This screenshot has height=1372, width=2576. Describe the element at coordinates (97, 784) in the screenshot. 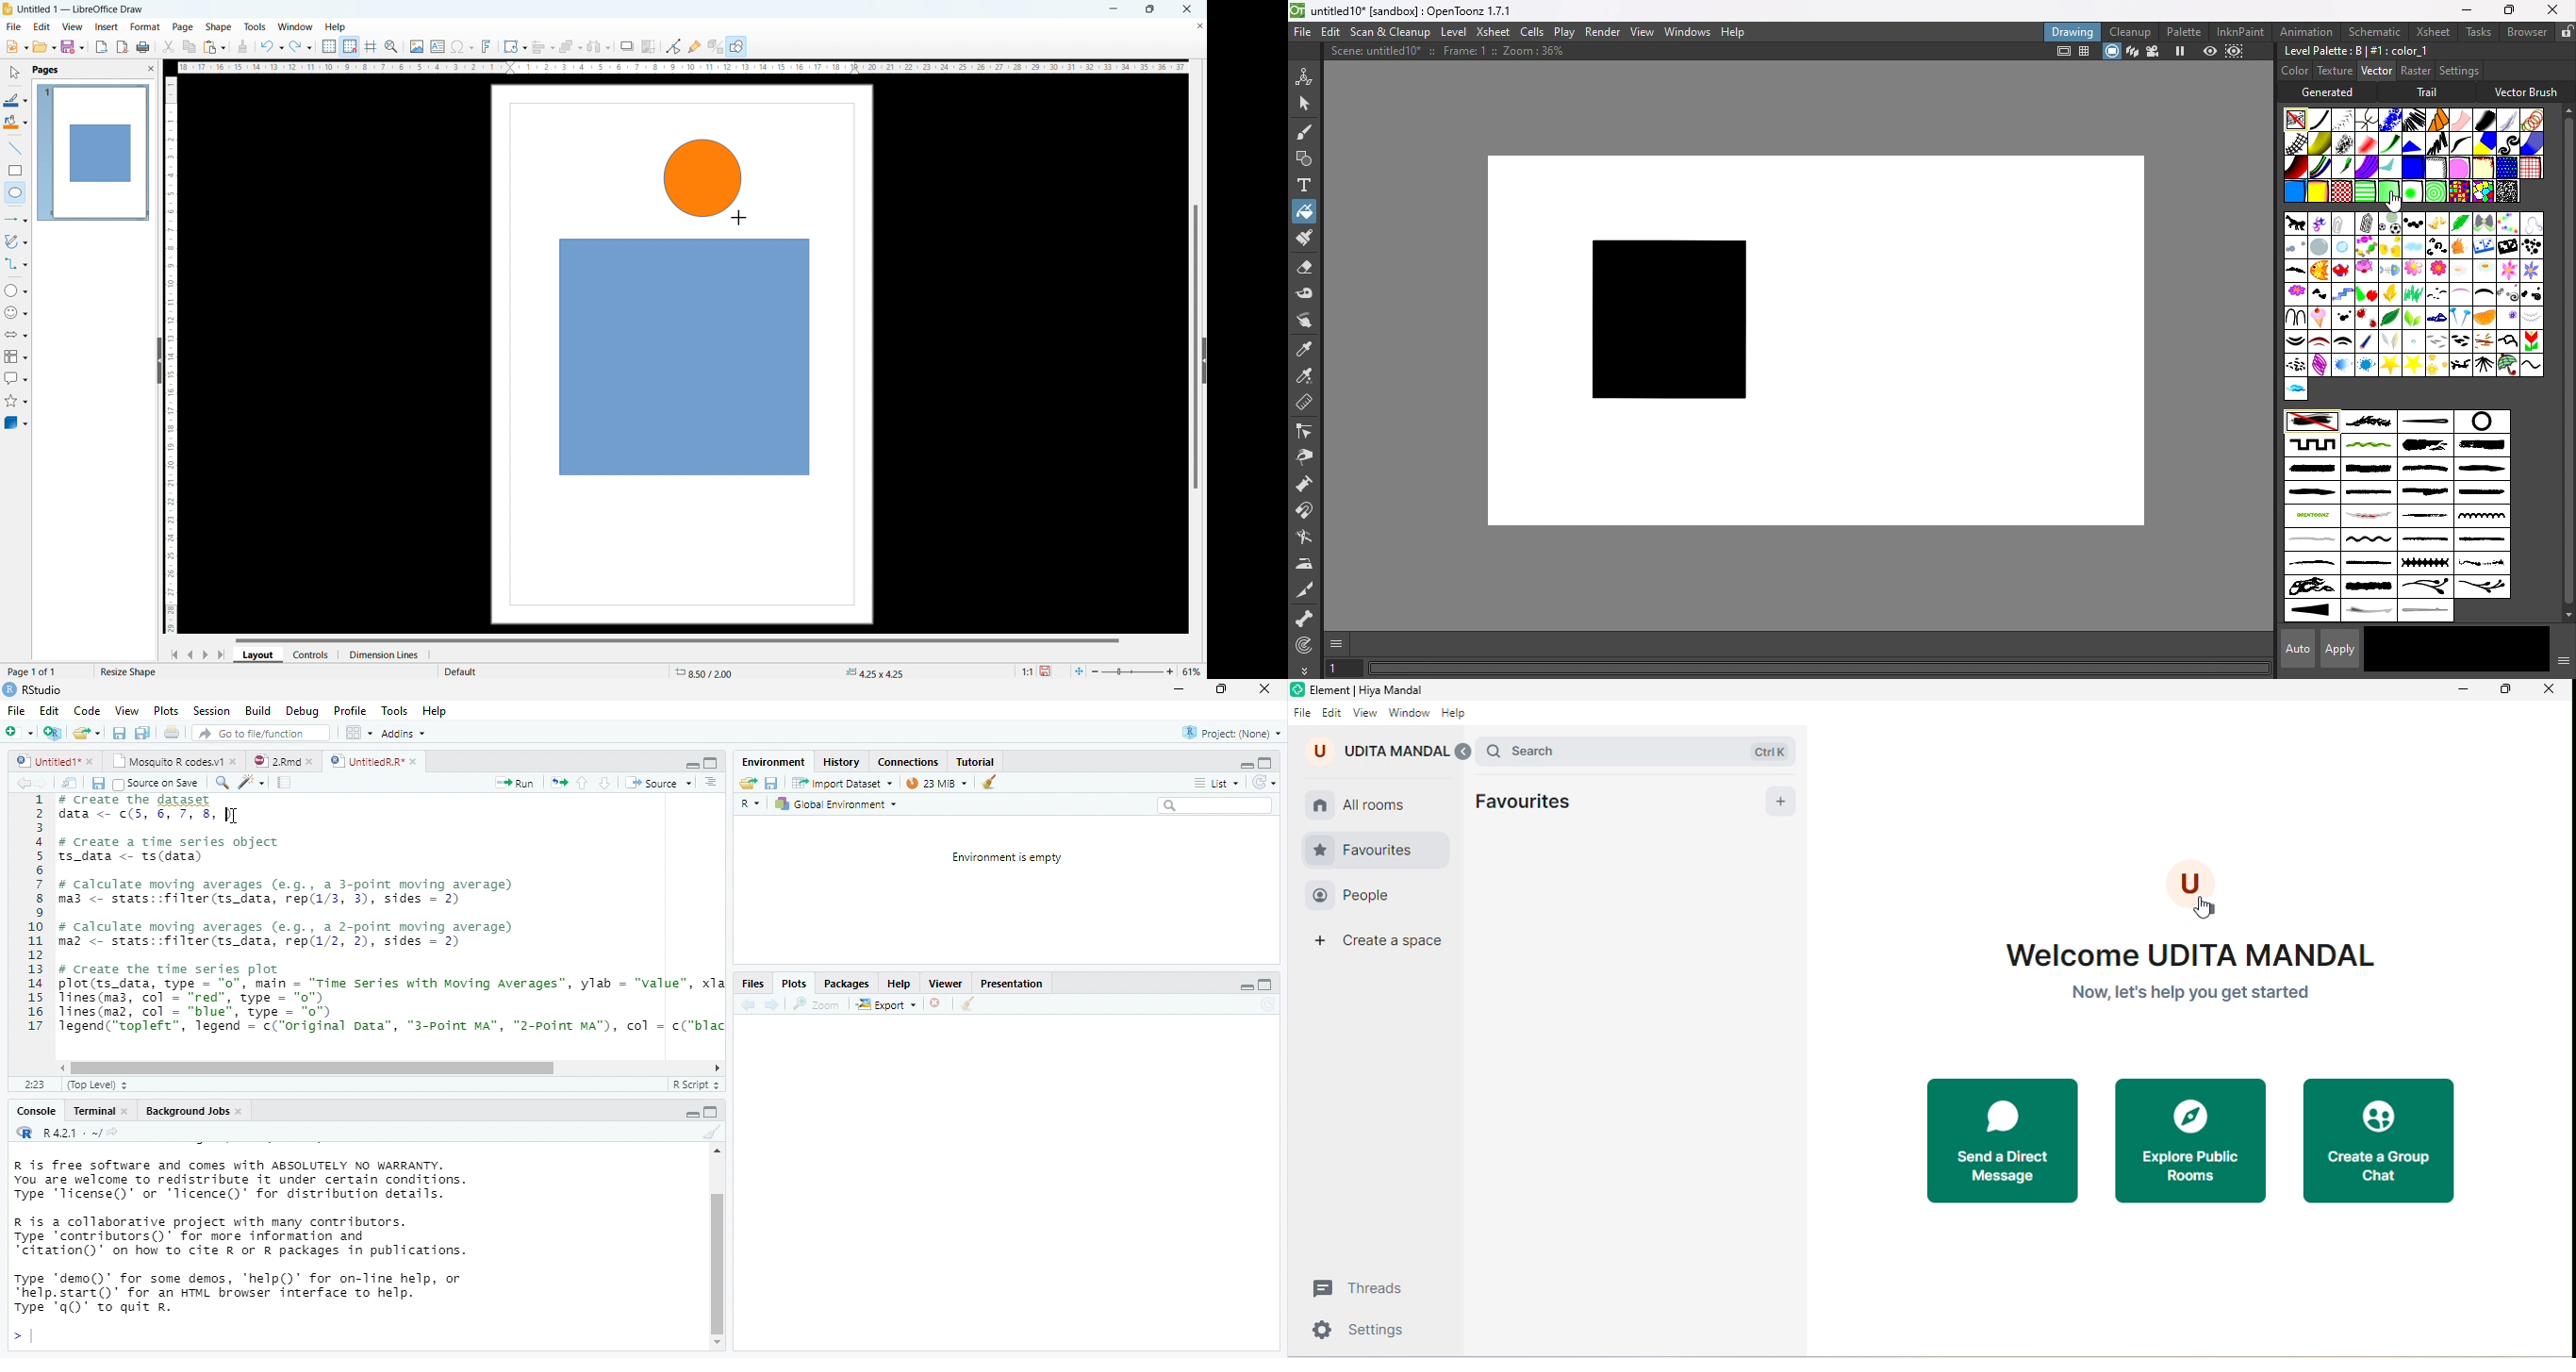

I see `save` at that location.